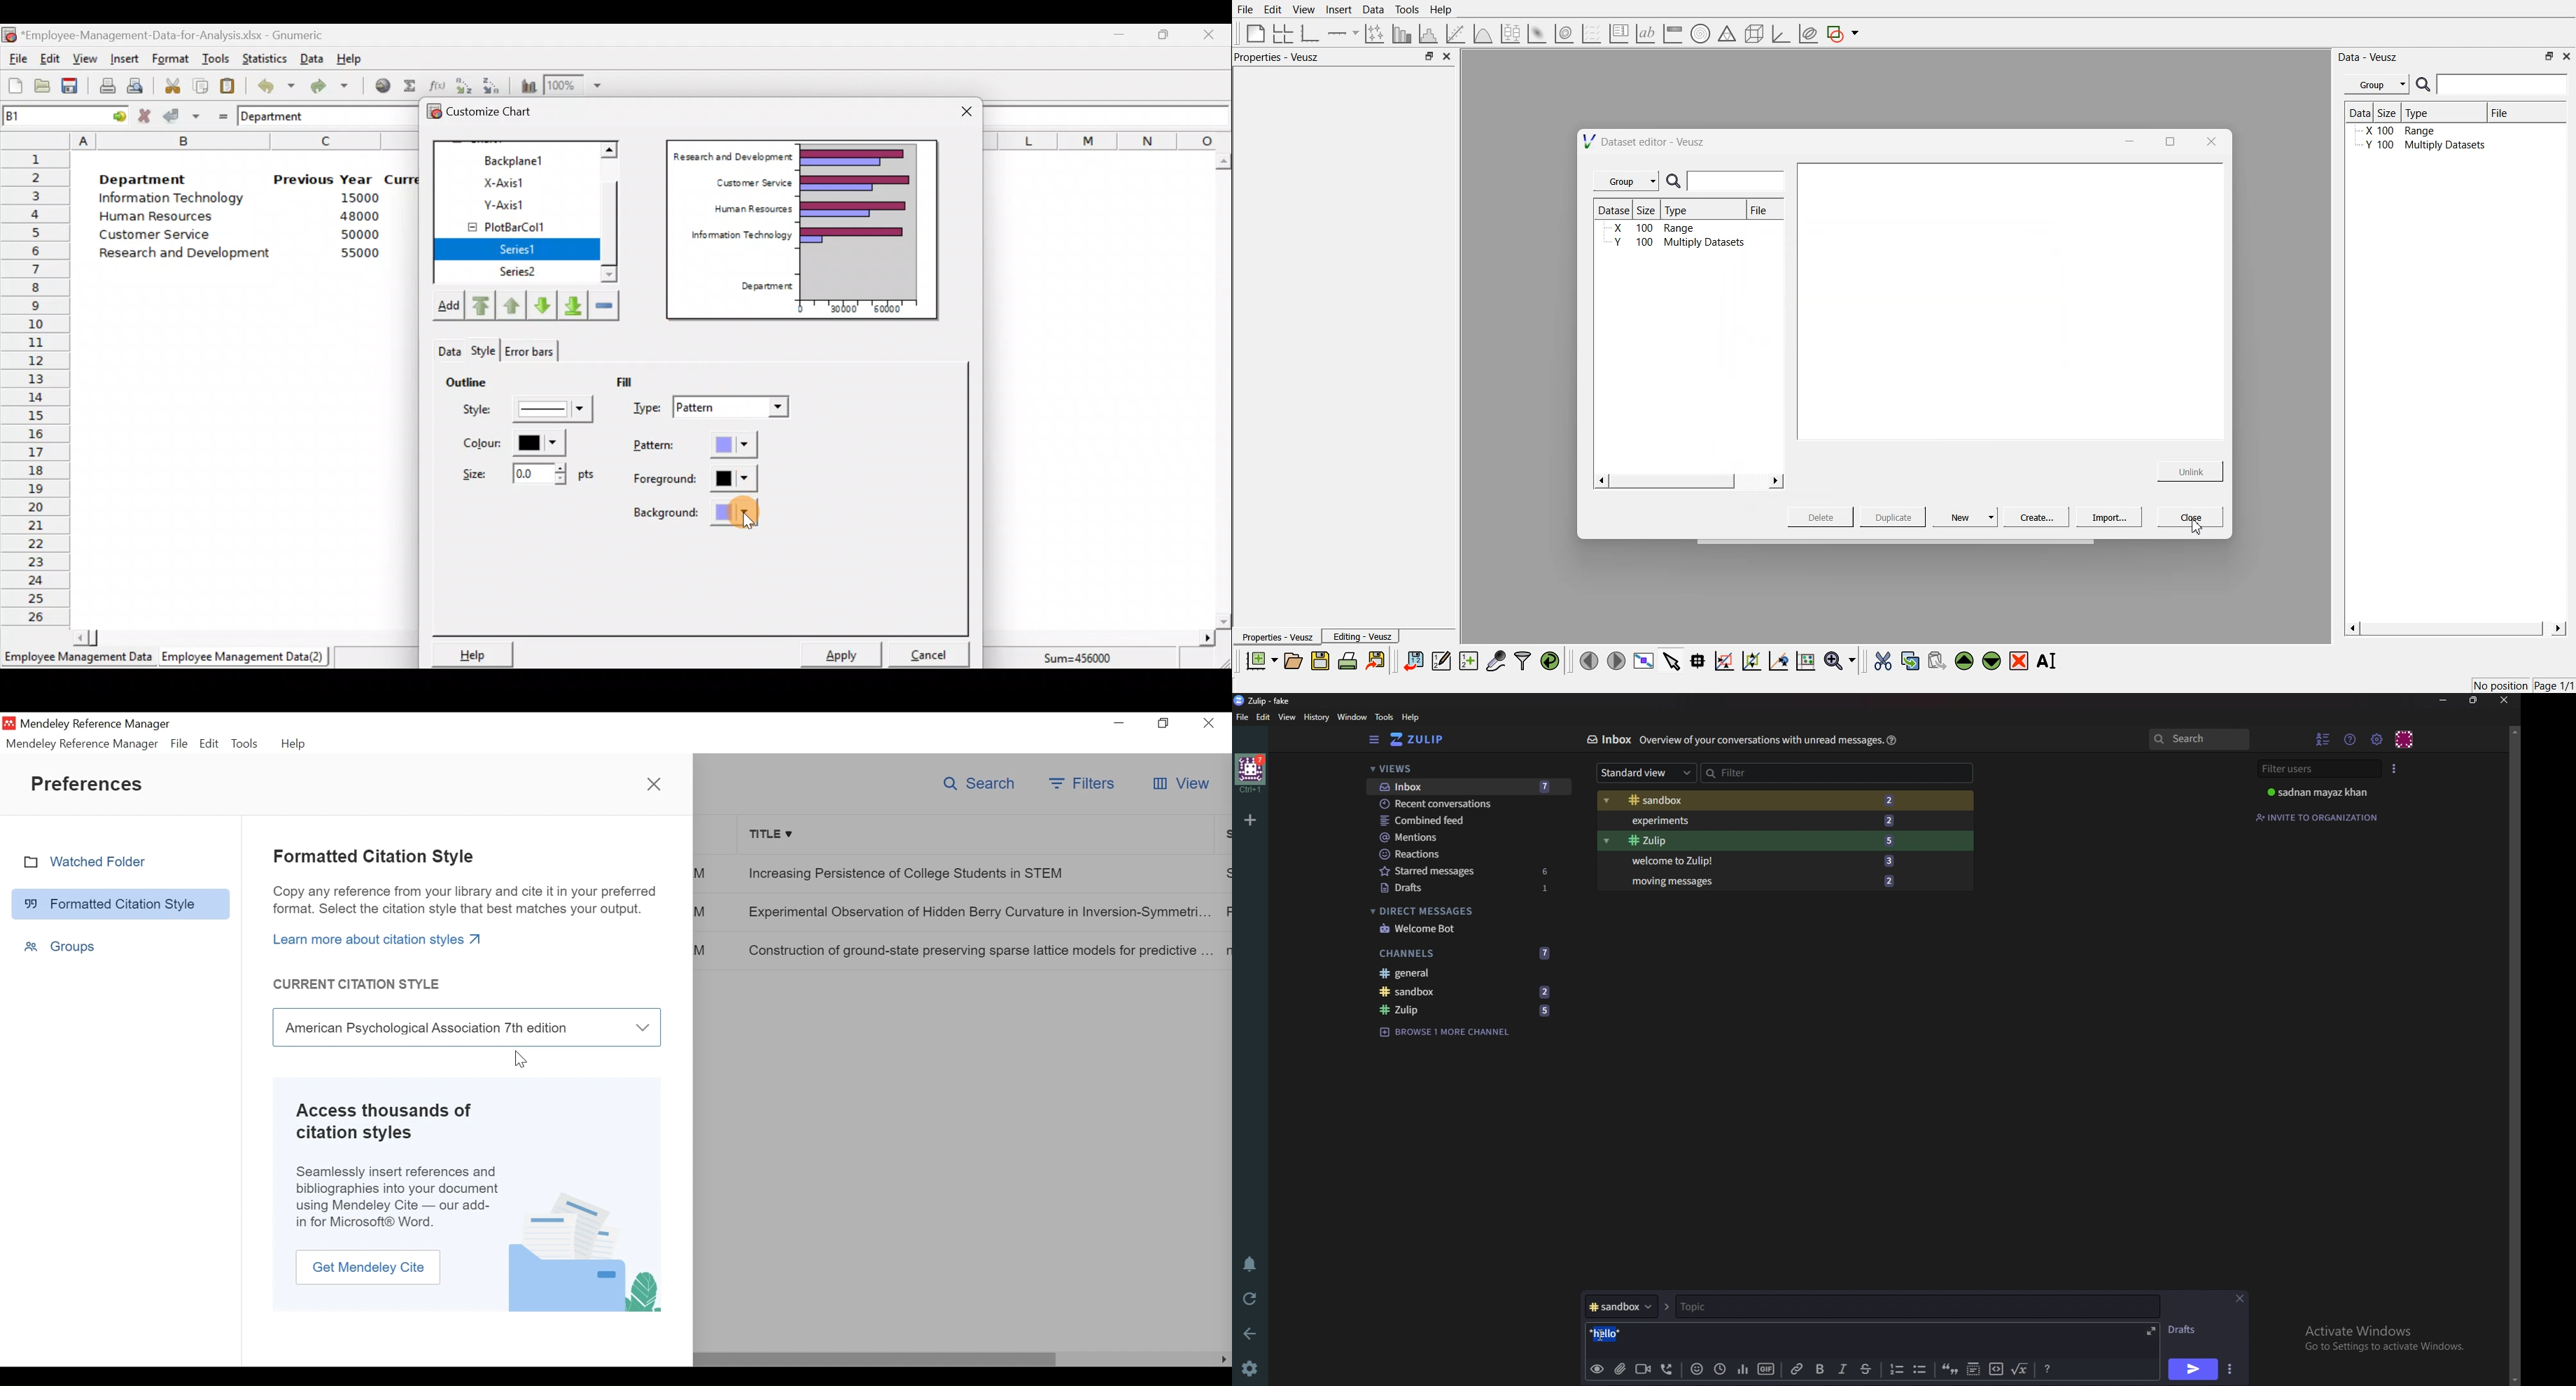  I want to click on View, so click(1303, 10).